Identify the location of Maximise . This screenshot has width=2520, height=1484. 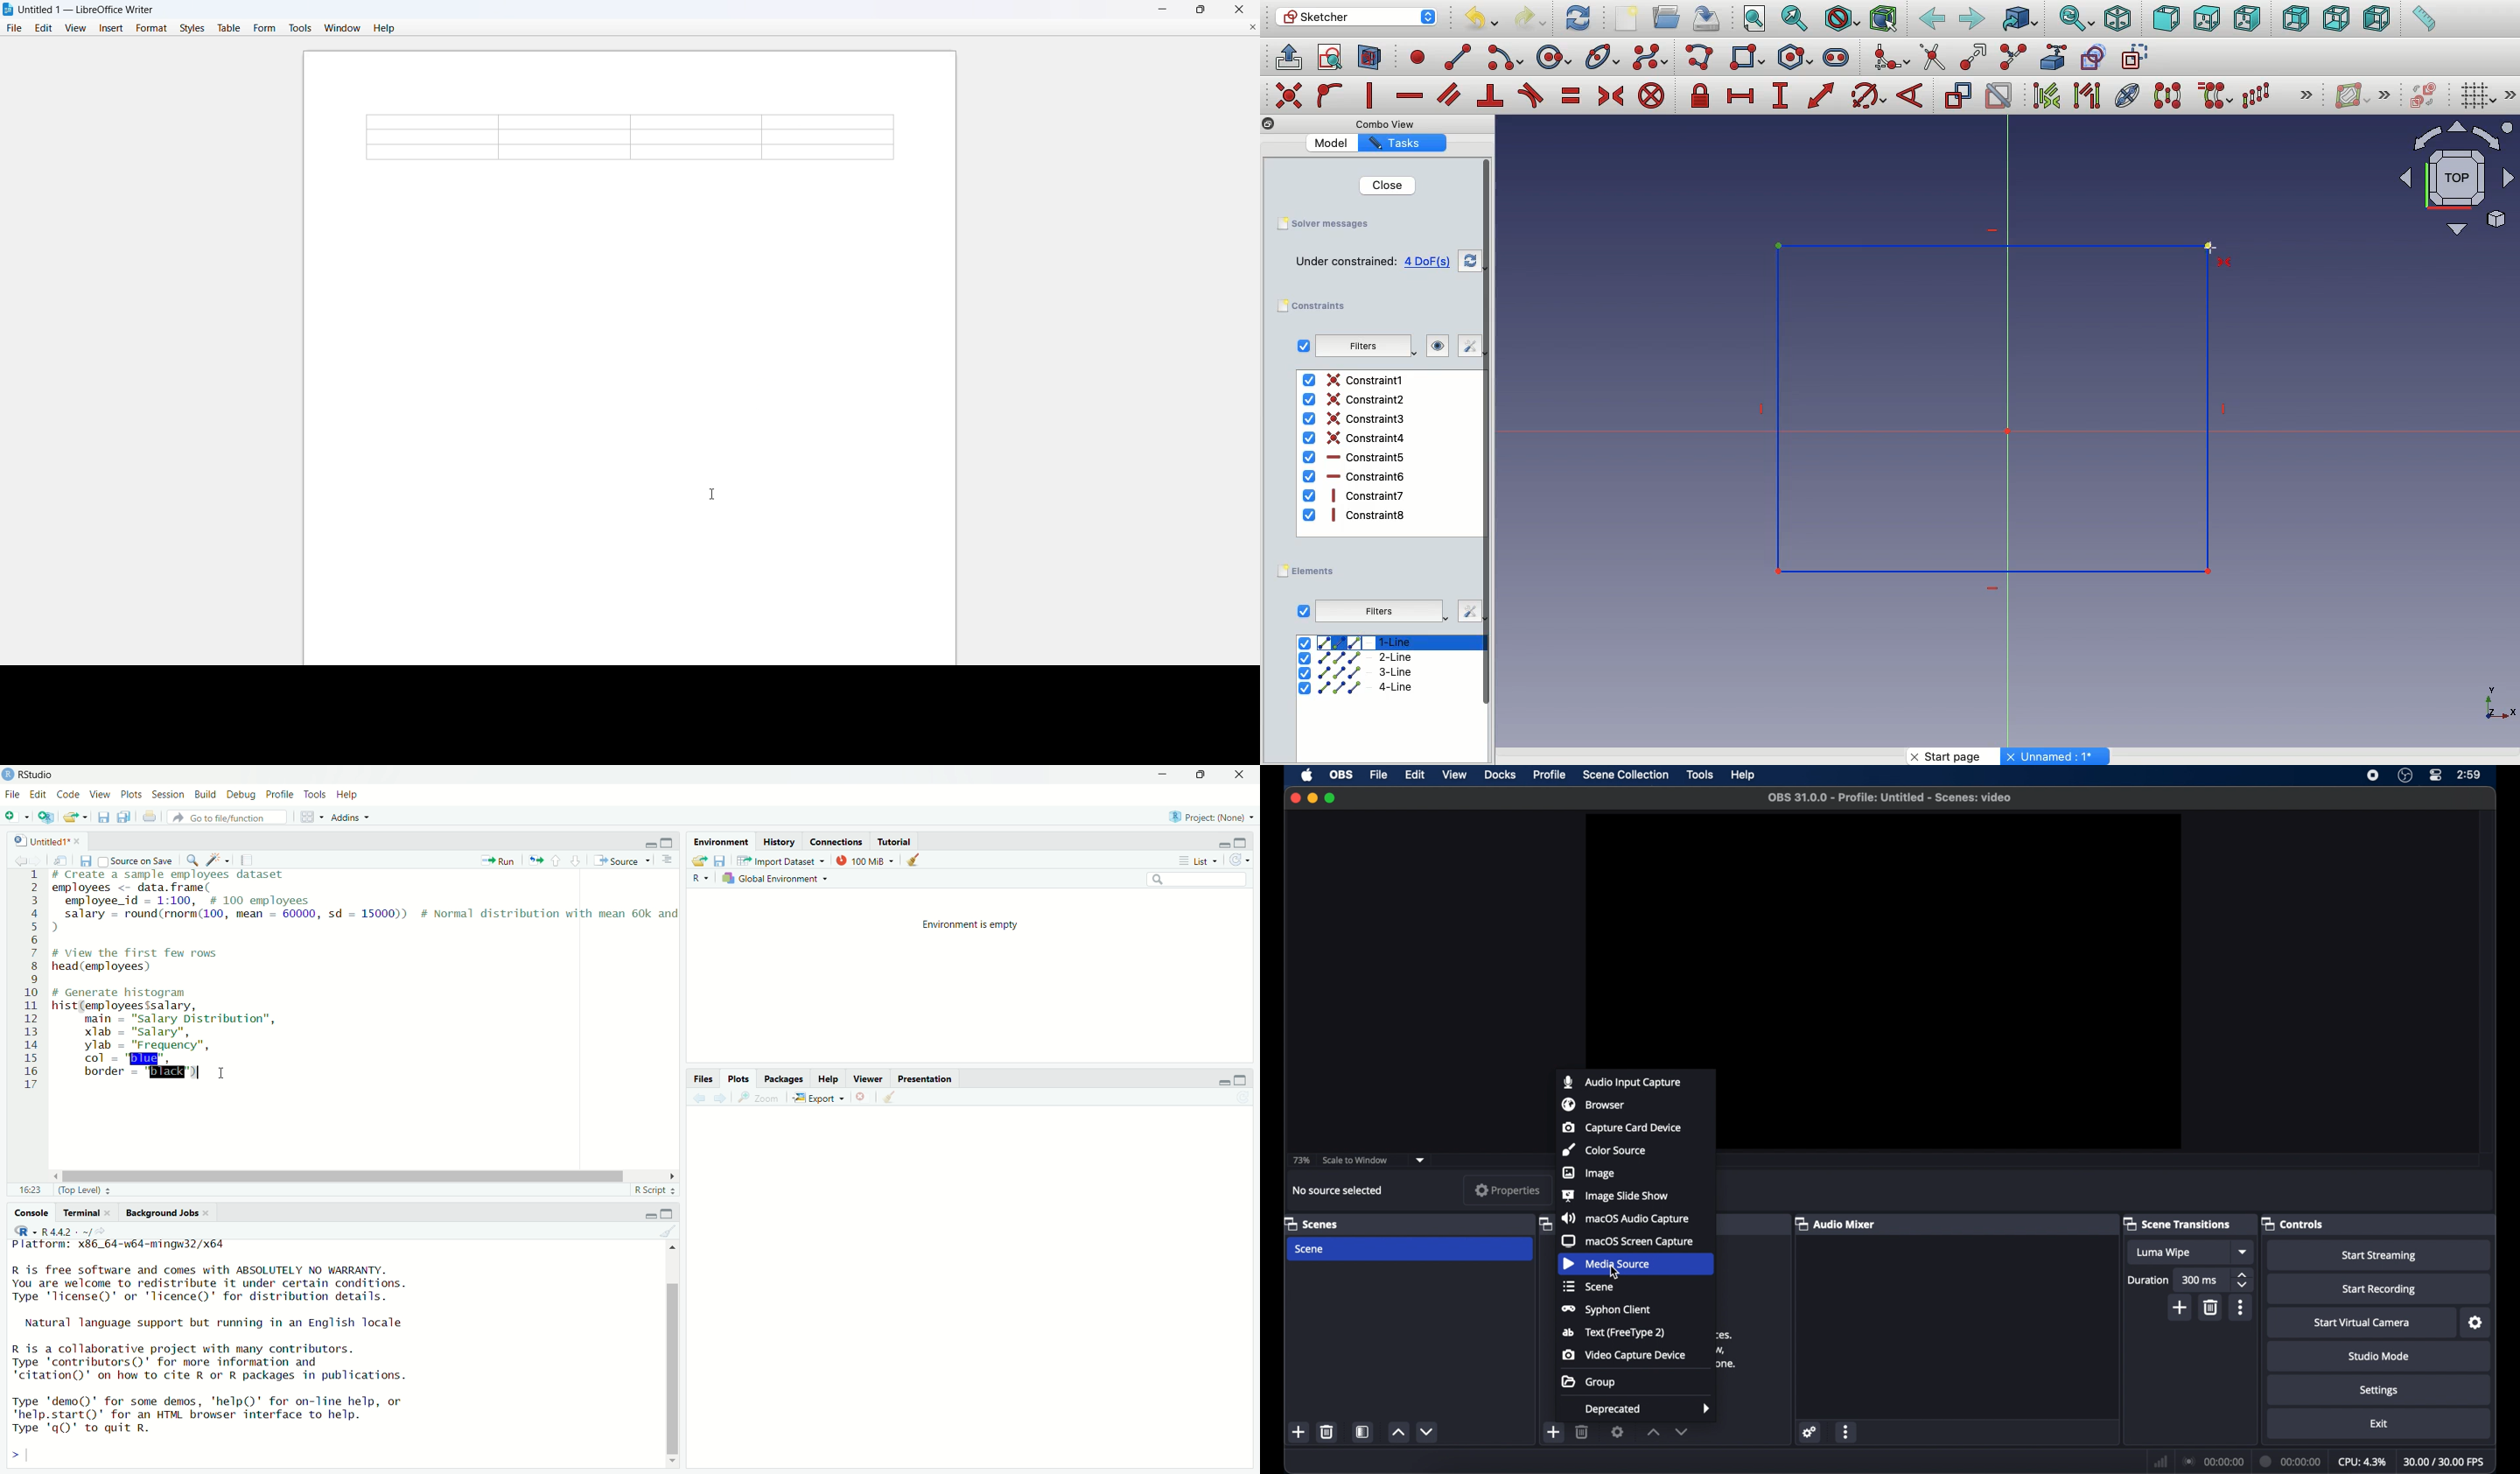
(1240, 843).